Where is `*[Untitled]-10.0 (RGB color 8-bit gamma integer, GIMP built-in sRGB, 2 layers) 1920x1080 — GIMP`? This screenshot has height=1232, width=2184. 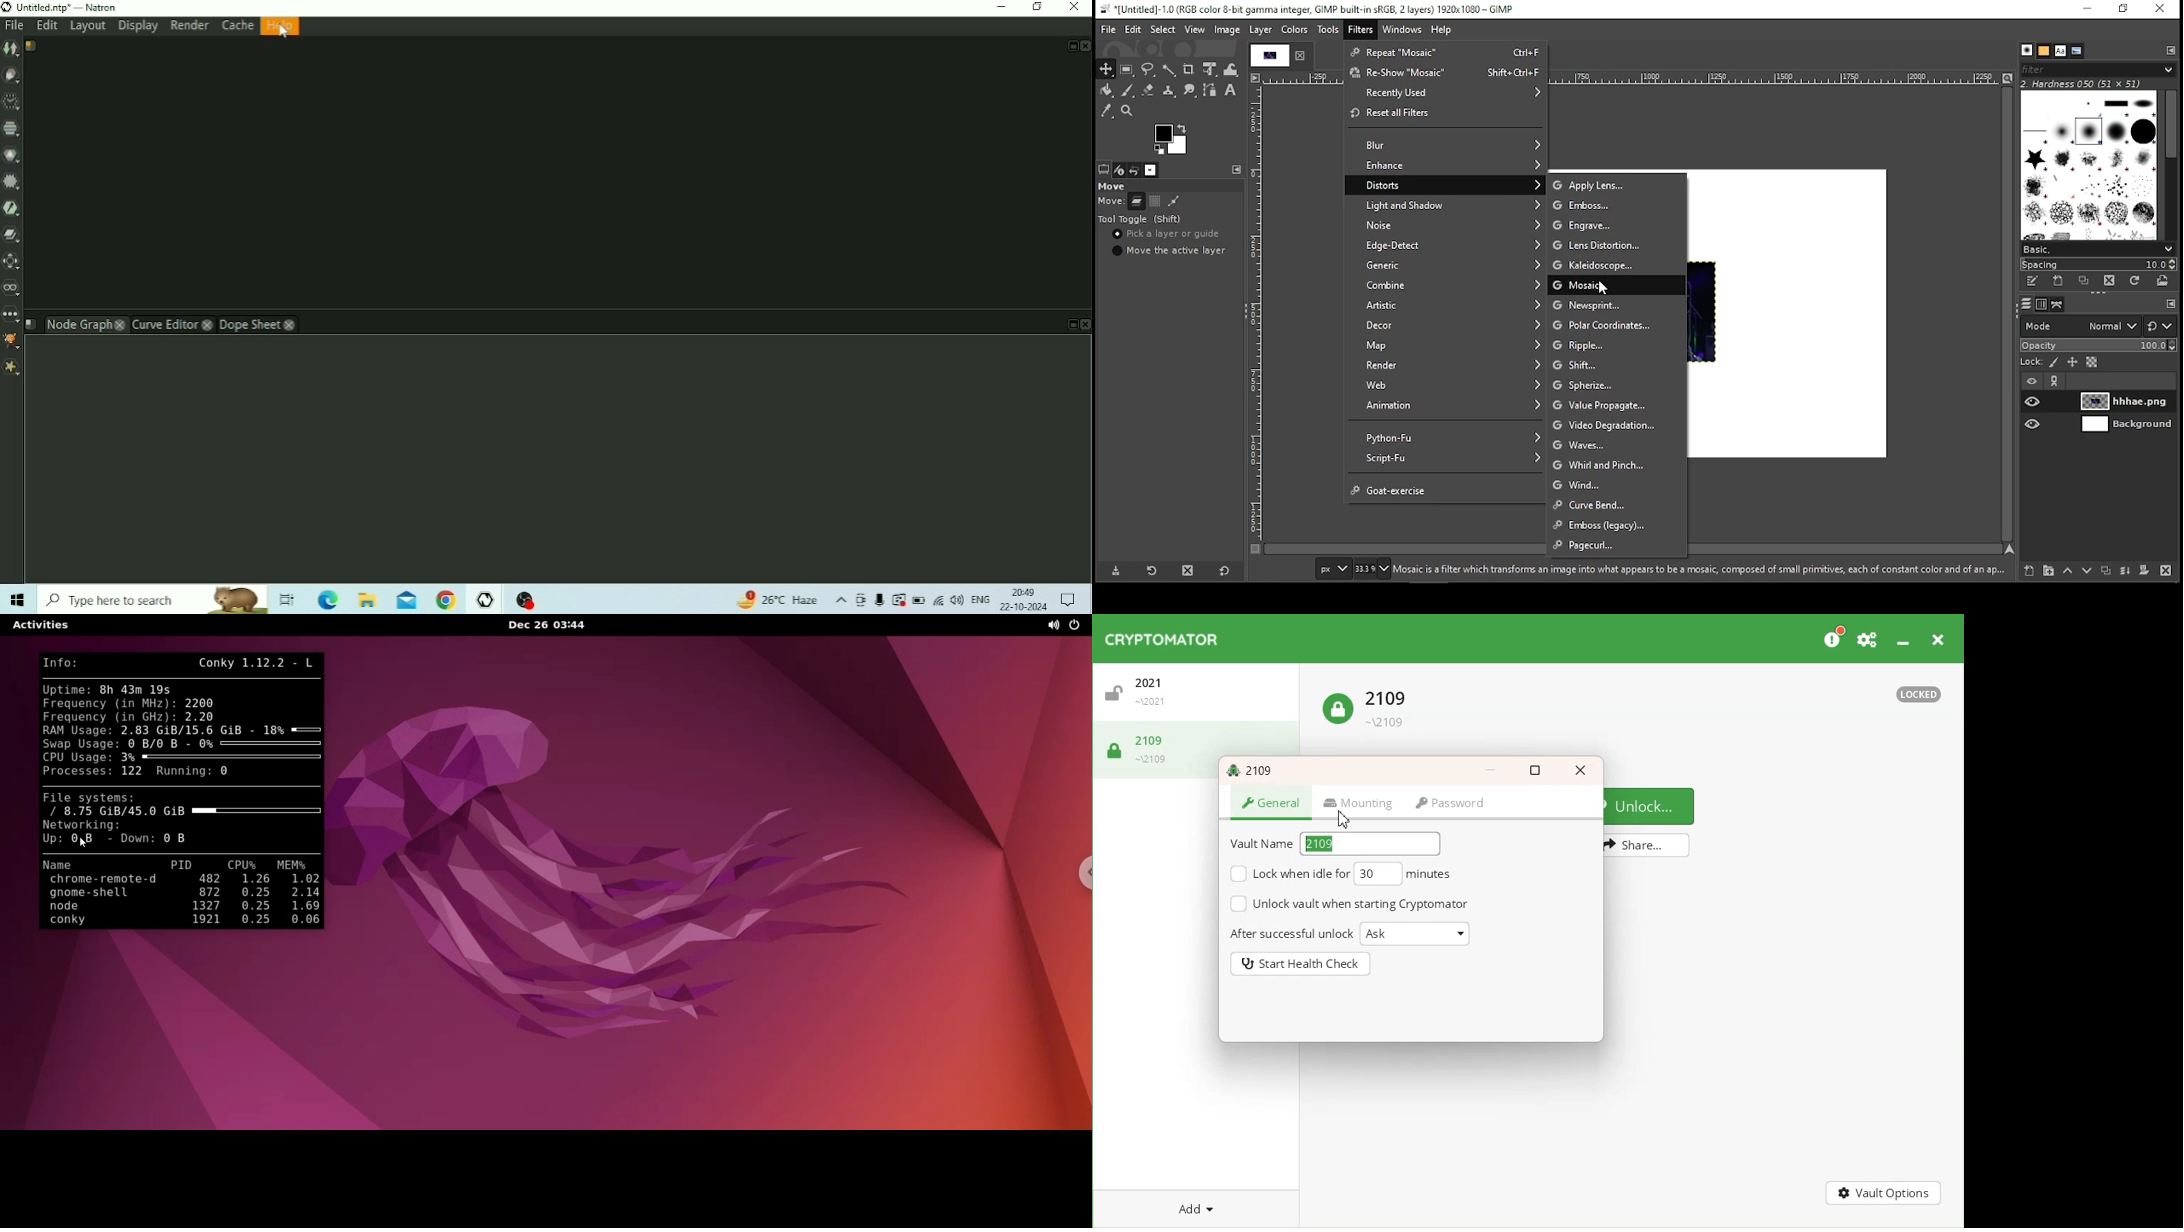 *[Untitled]-10.0 (RGB color 8-bit gamma integer, GIMP built-in sRGB, 2 layers) 1920x1080 — GIMP is located at coordinates (1308, 9).